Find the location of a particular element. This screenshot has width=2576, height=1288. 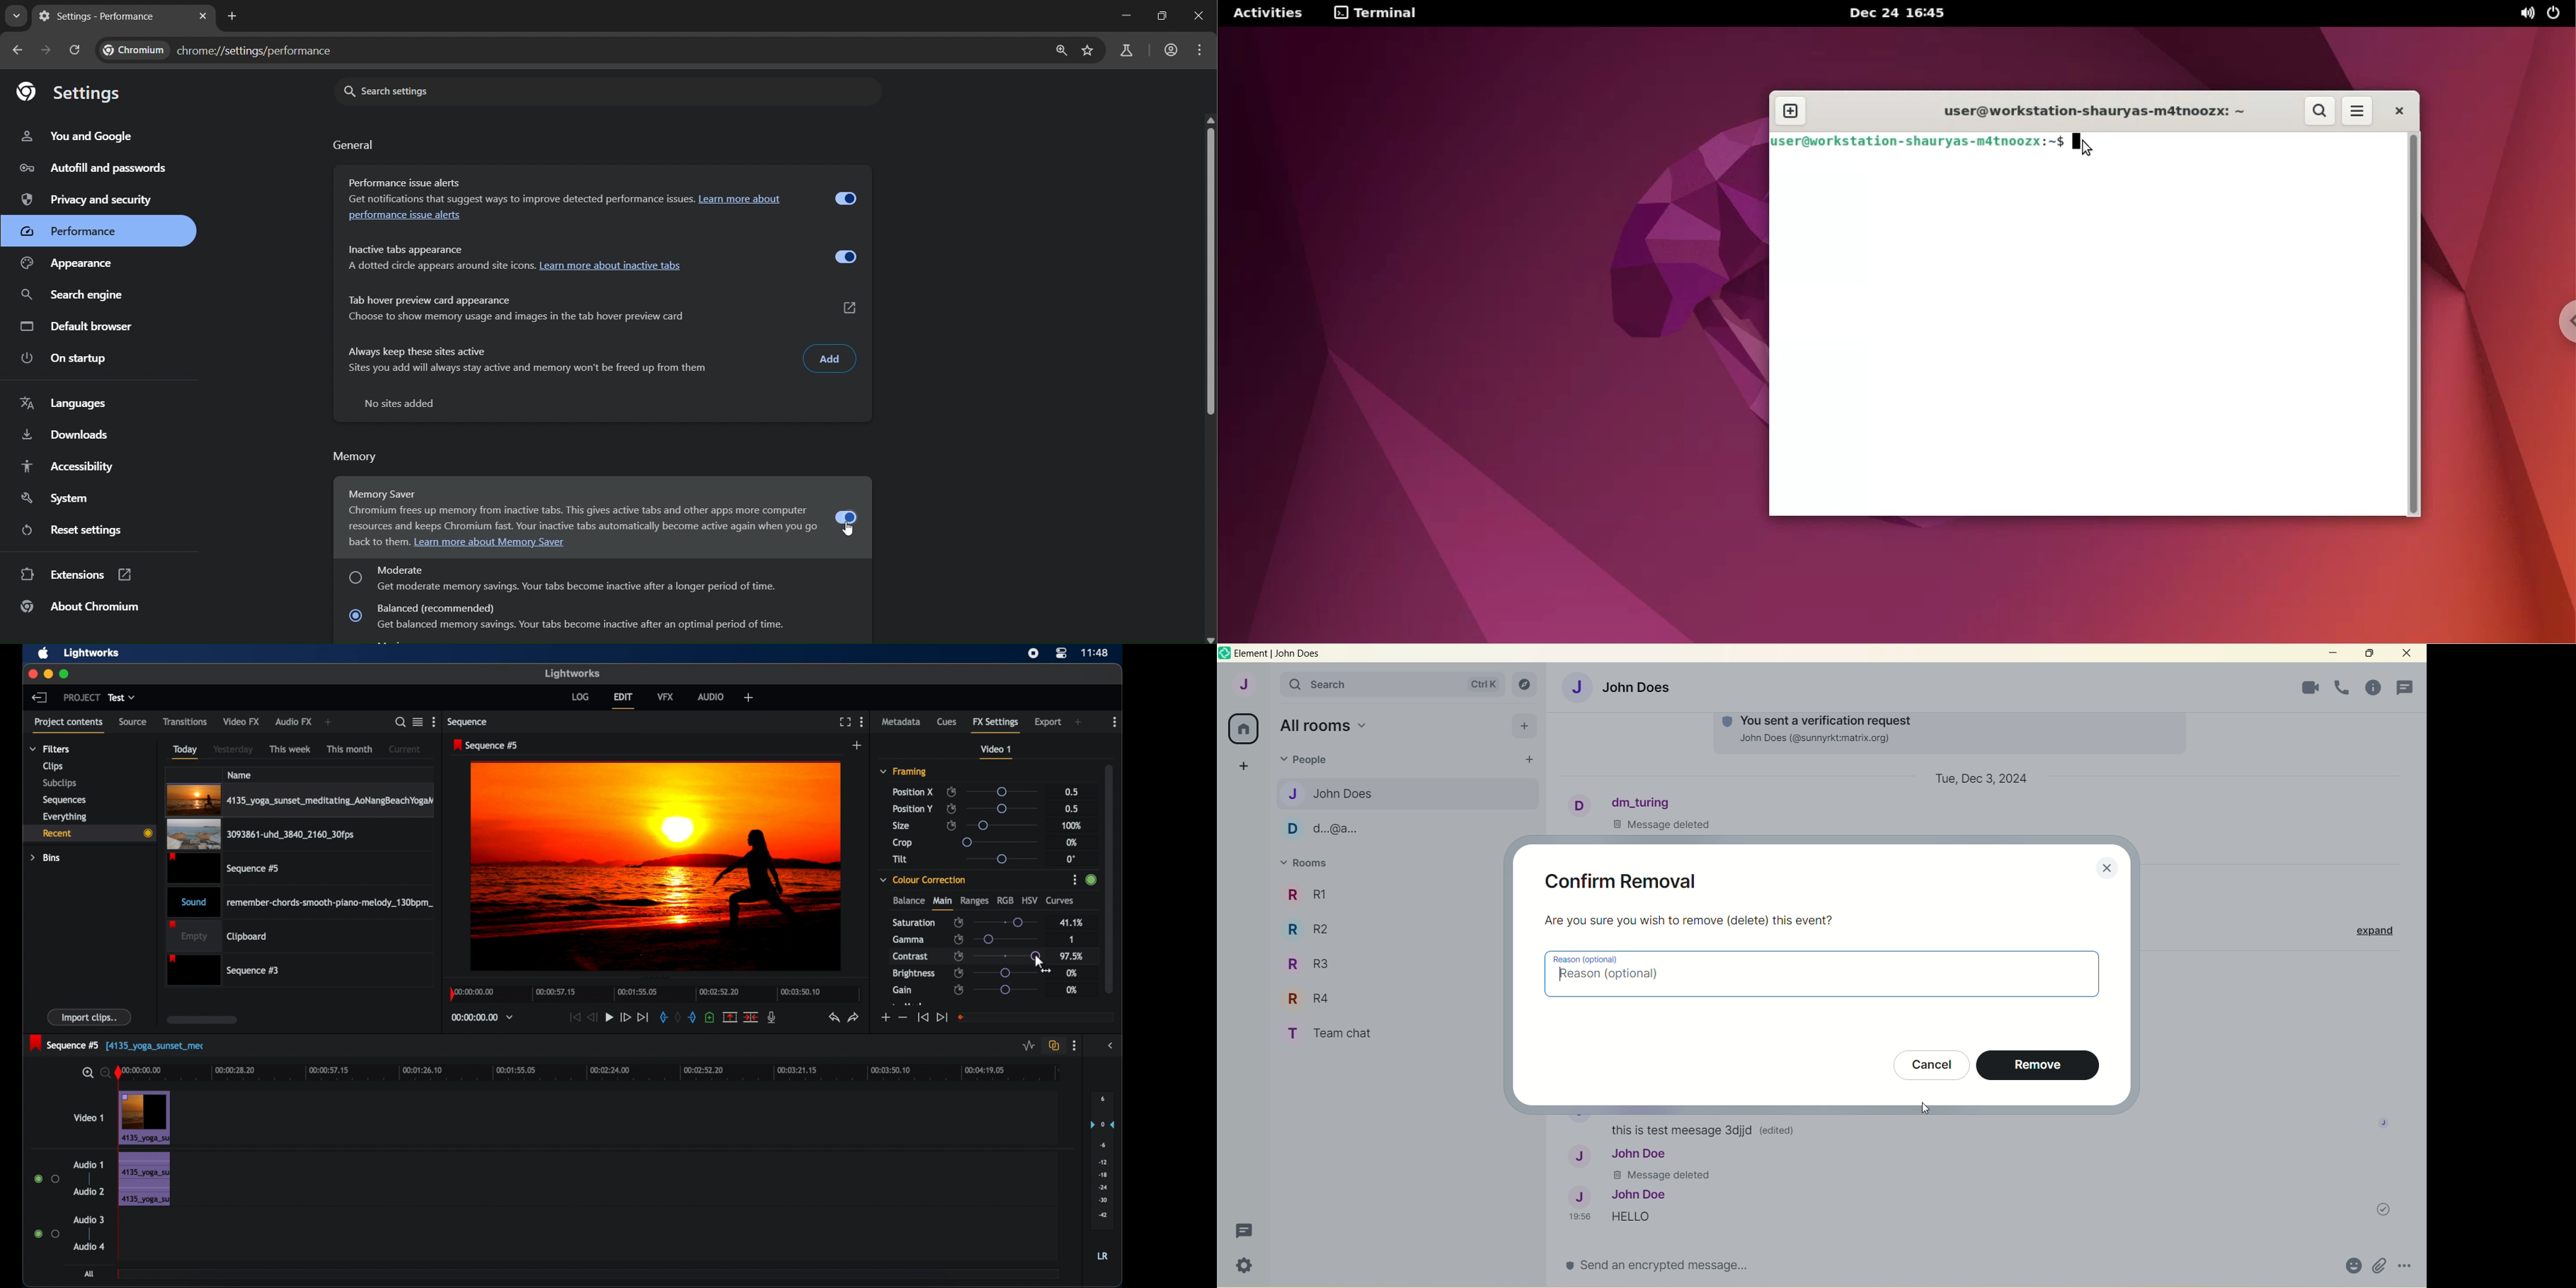

T Team chat is located at coordinates (1341, 1032).